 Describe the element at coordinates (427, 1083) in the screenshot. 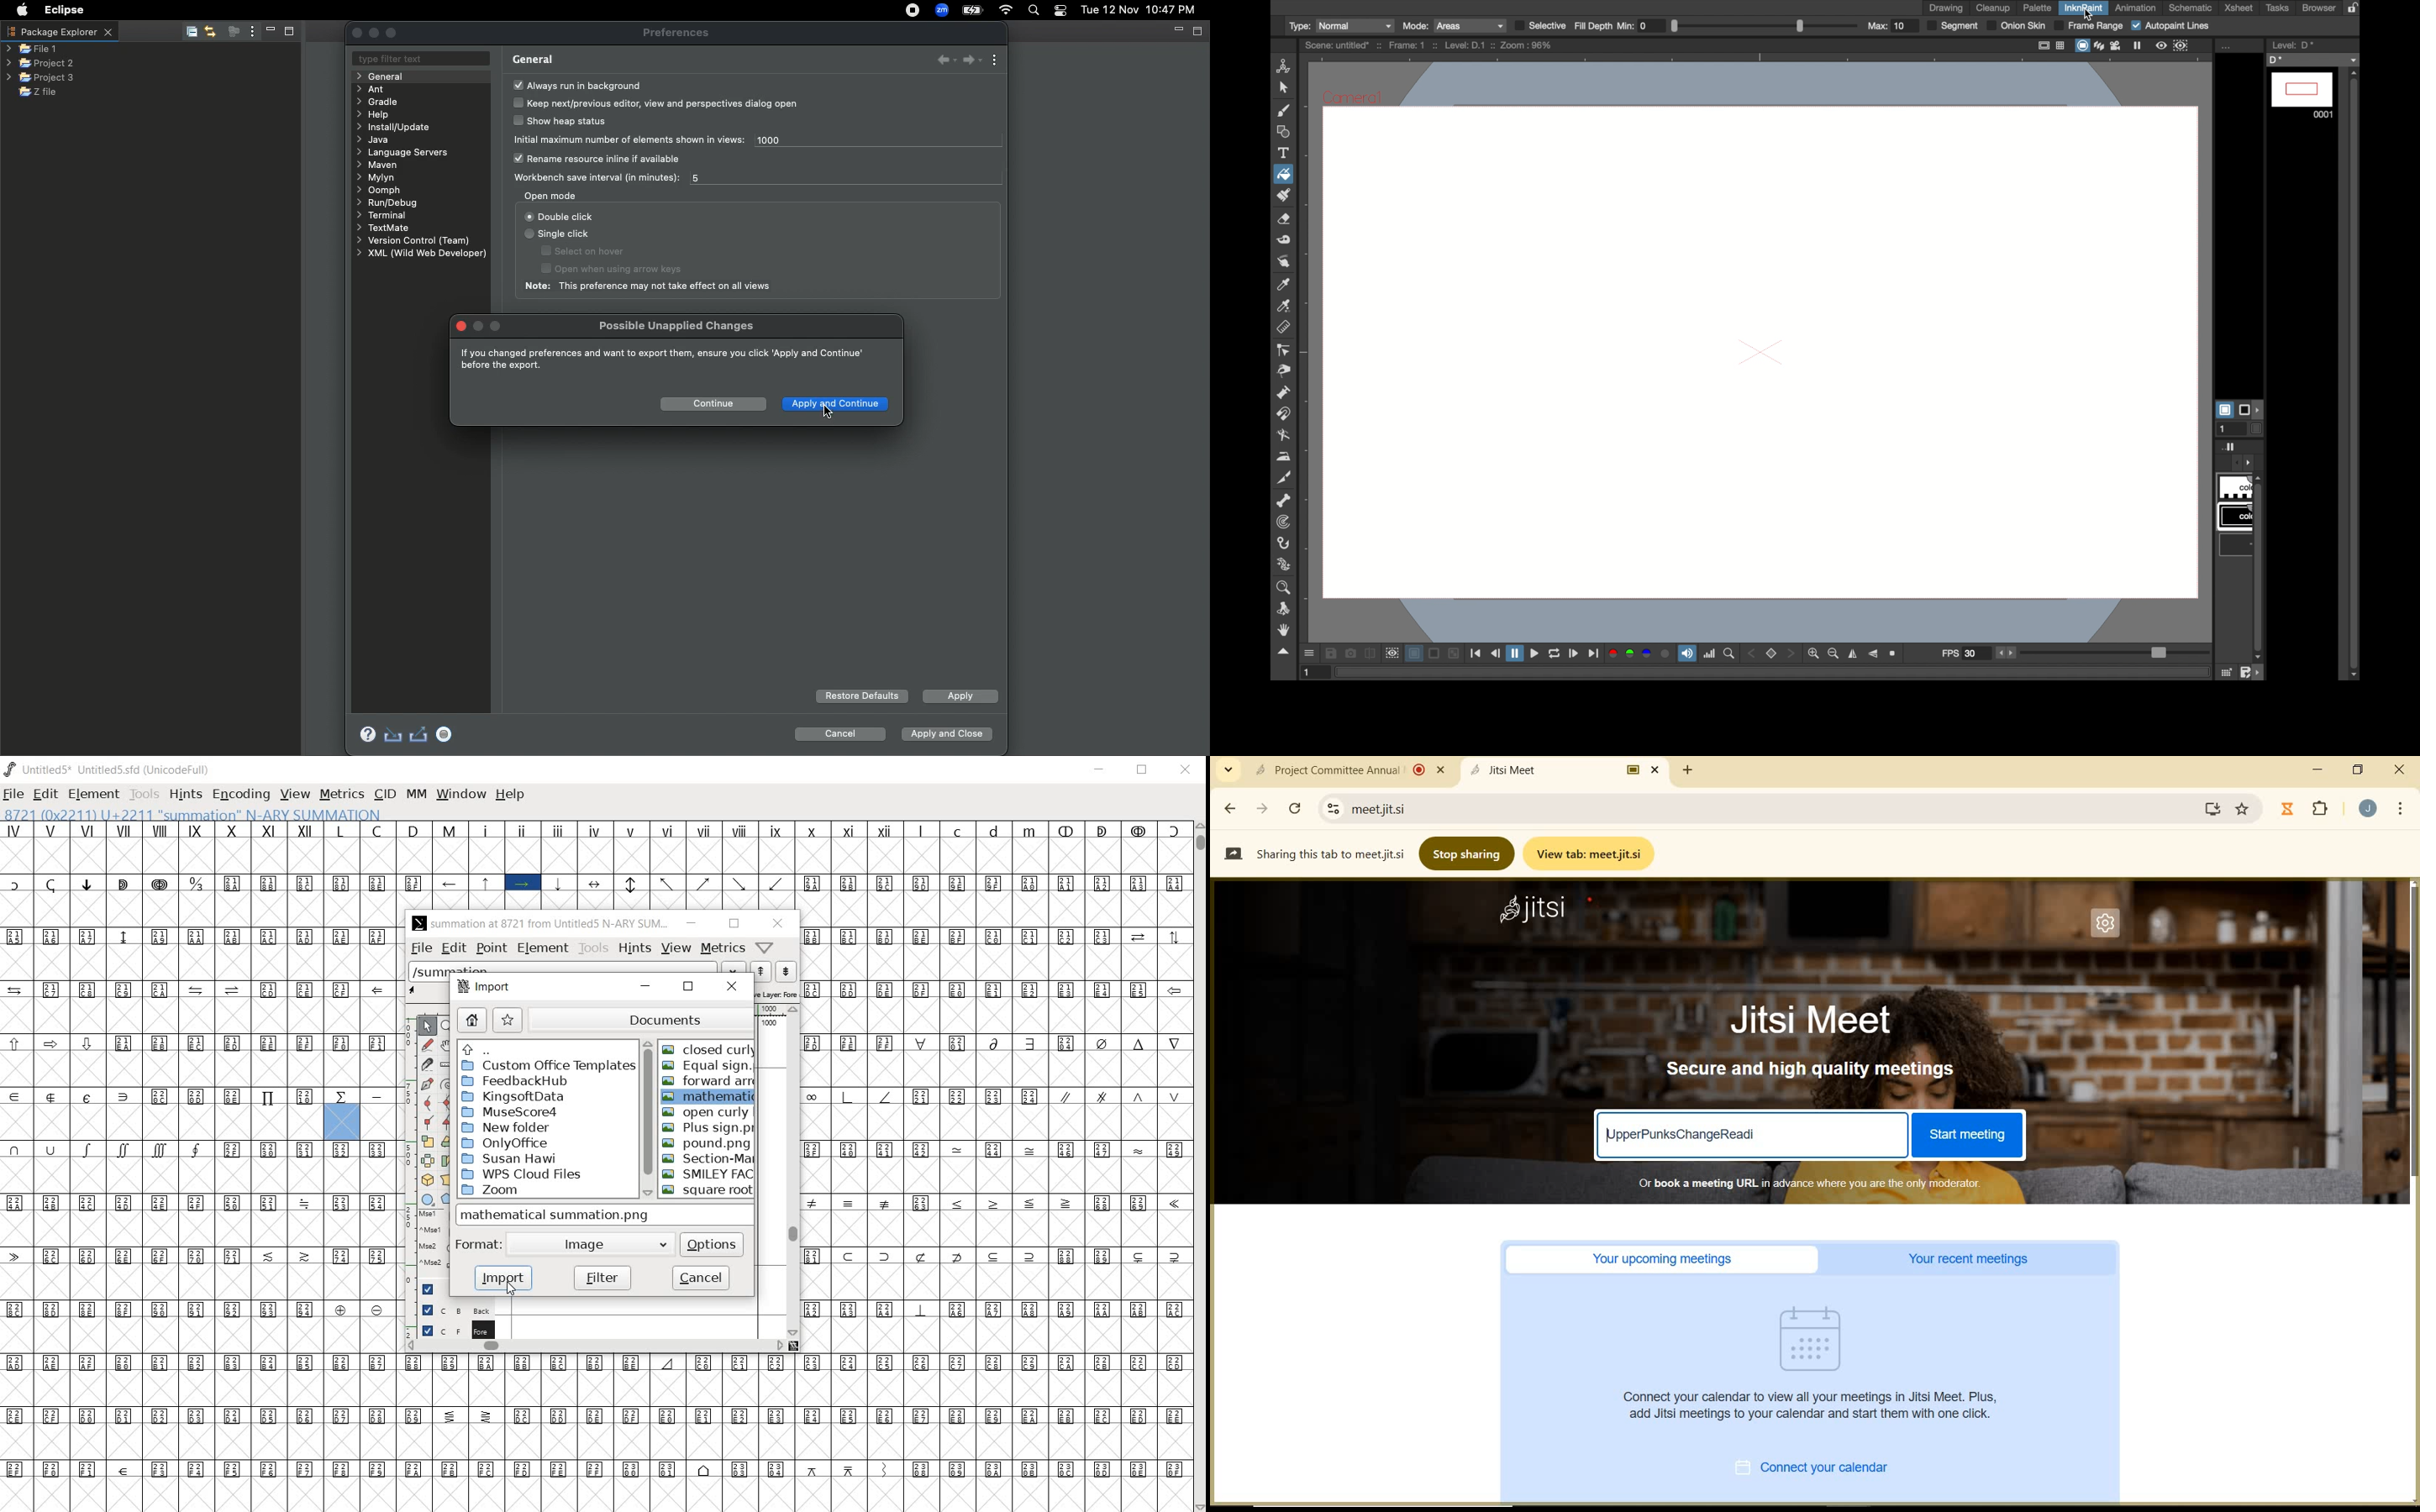

I see `add a point, then drag out its control points` at that location.